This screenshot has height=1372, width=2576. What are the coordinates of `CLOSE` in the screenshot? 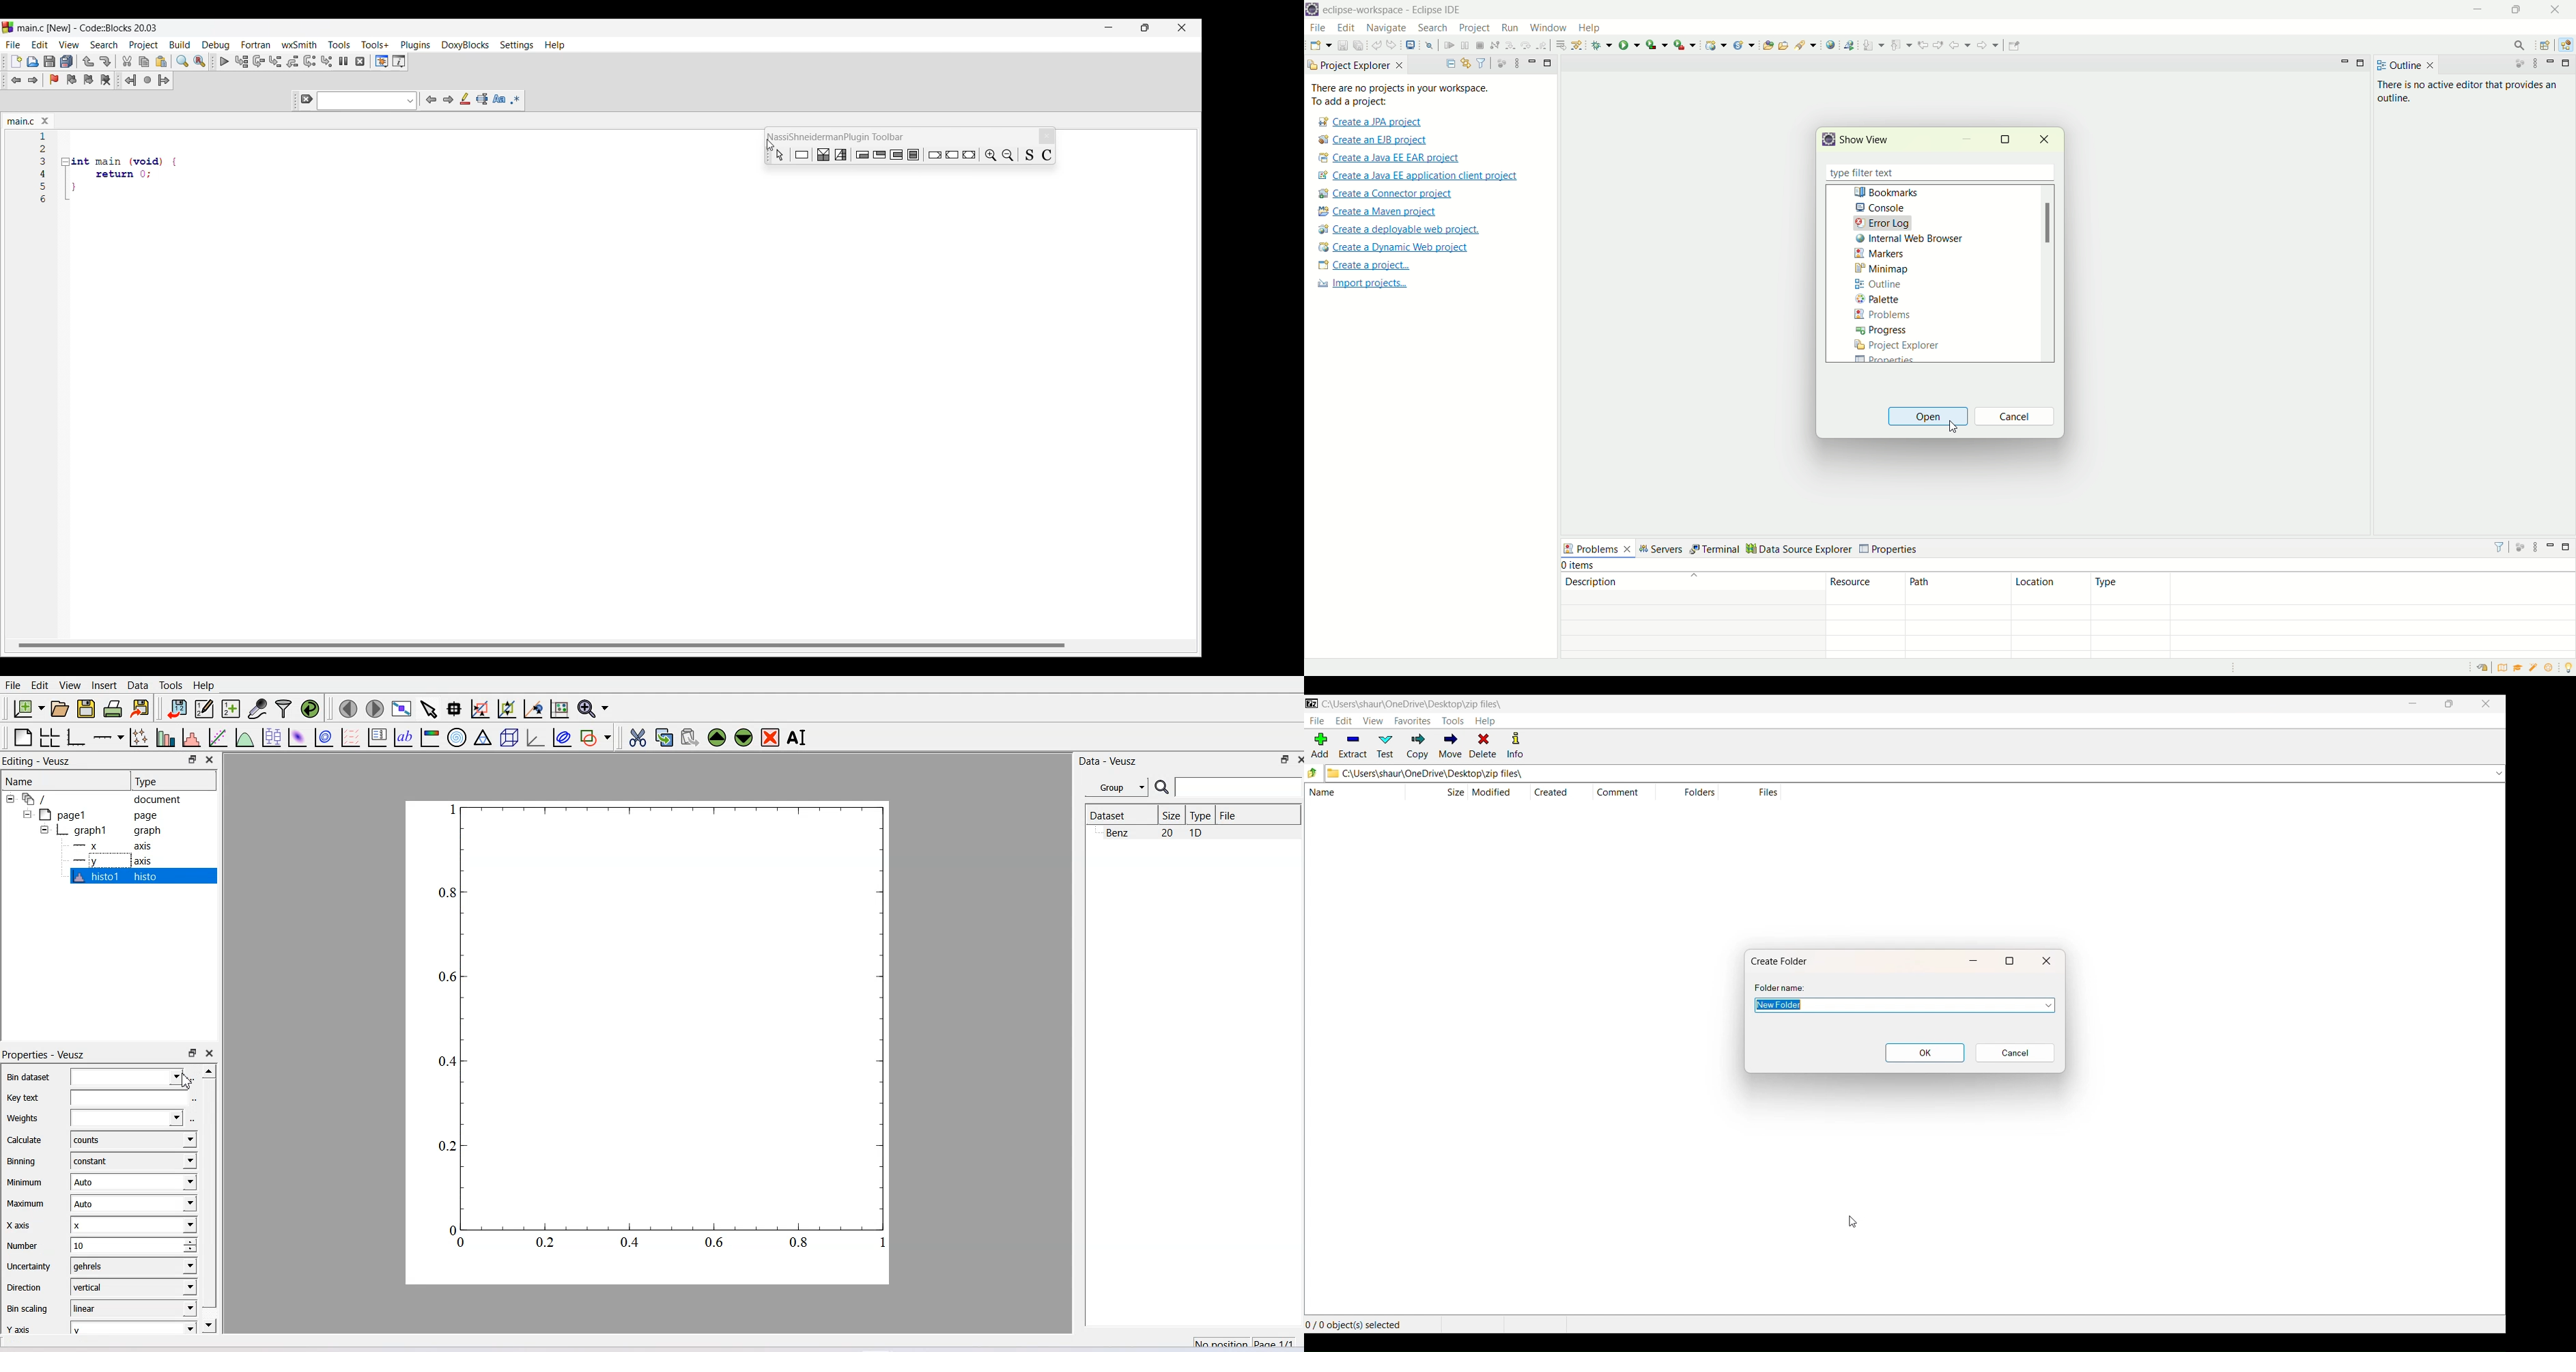 It's located at (2485, 705).